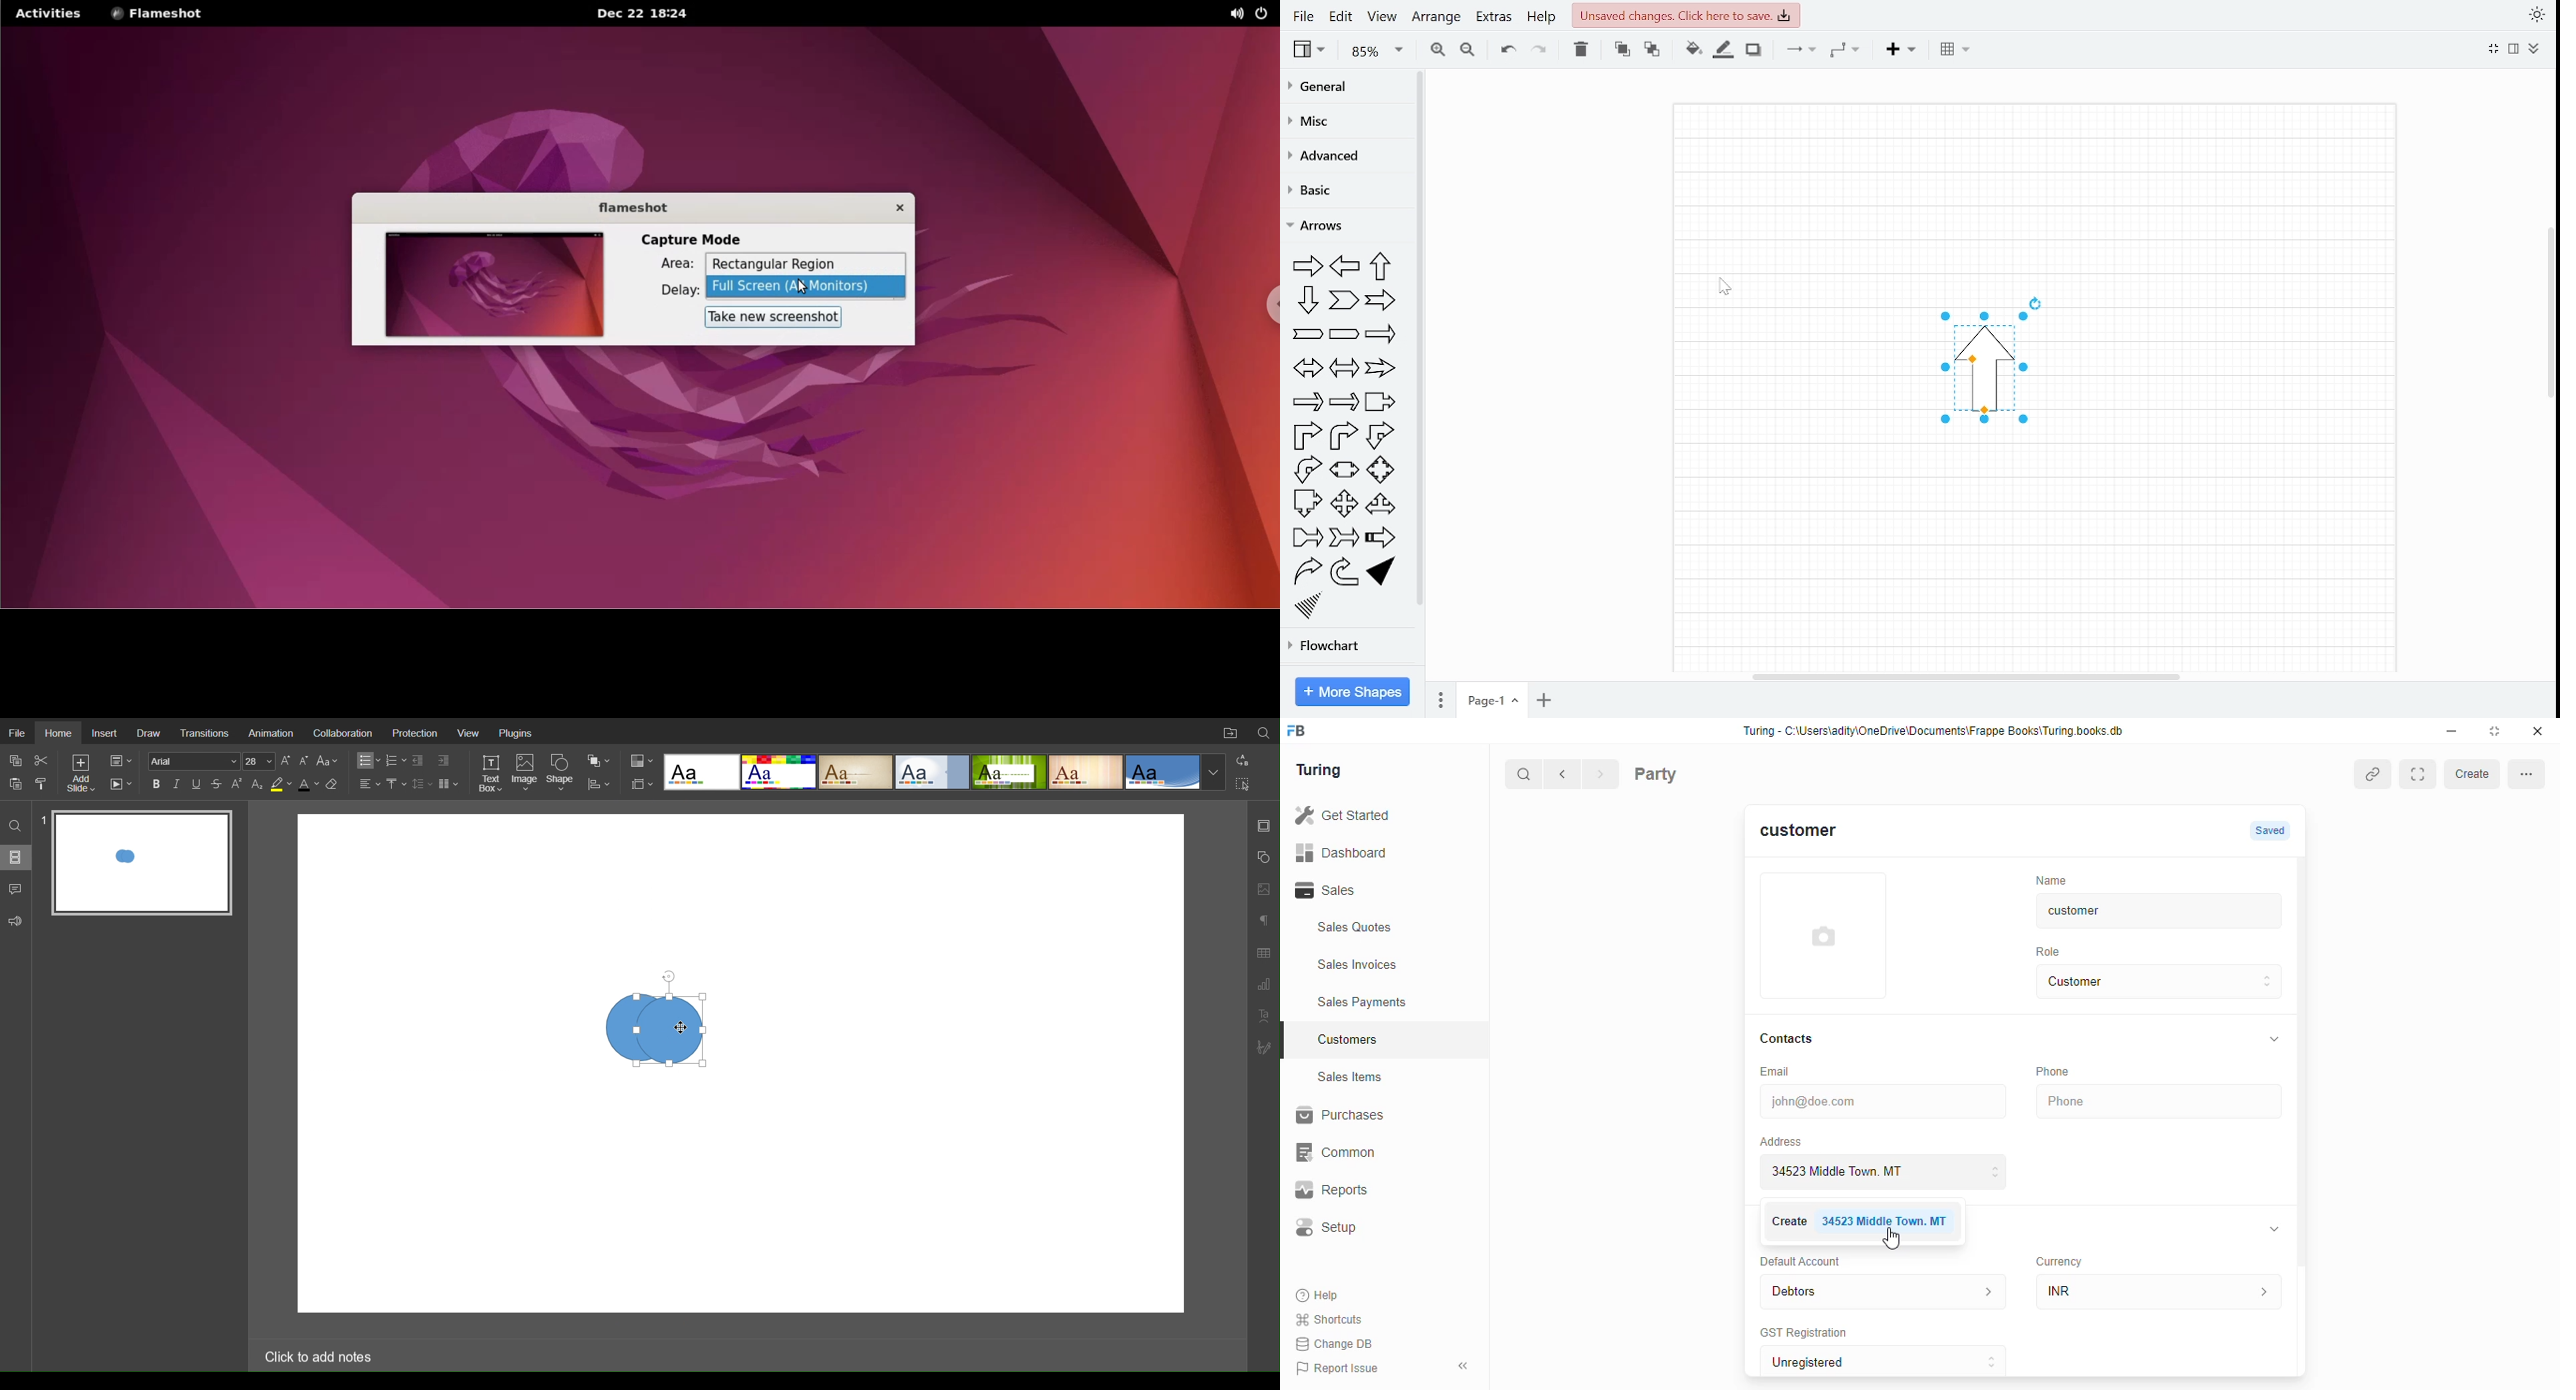 The height and width of the screenshot is (1400, 2576). I want to click on Cut, so click(43, 760).